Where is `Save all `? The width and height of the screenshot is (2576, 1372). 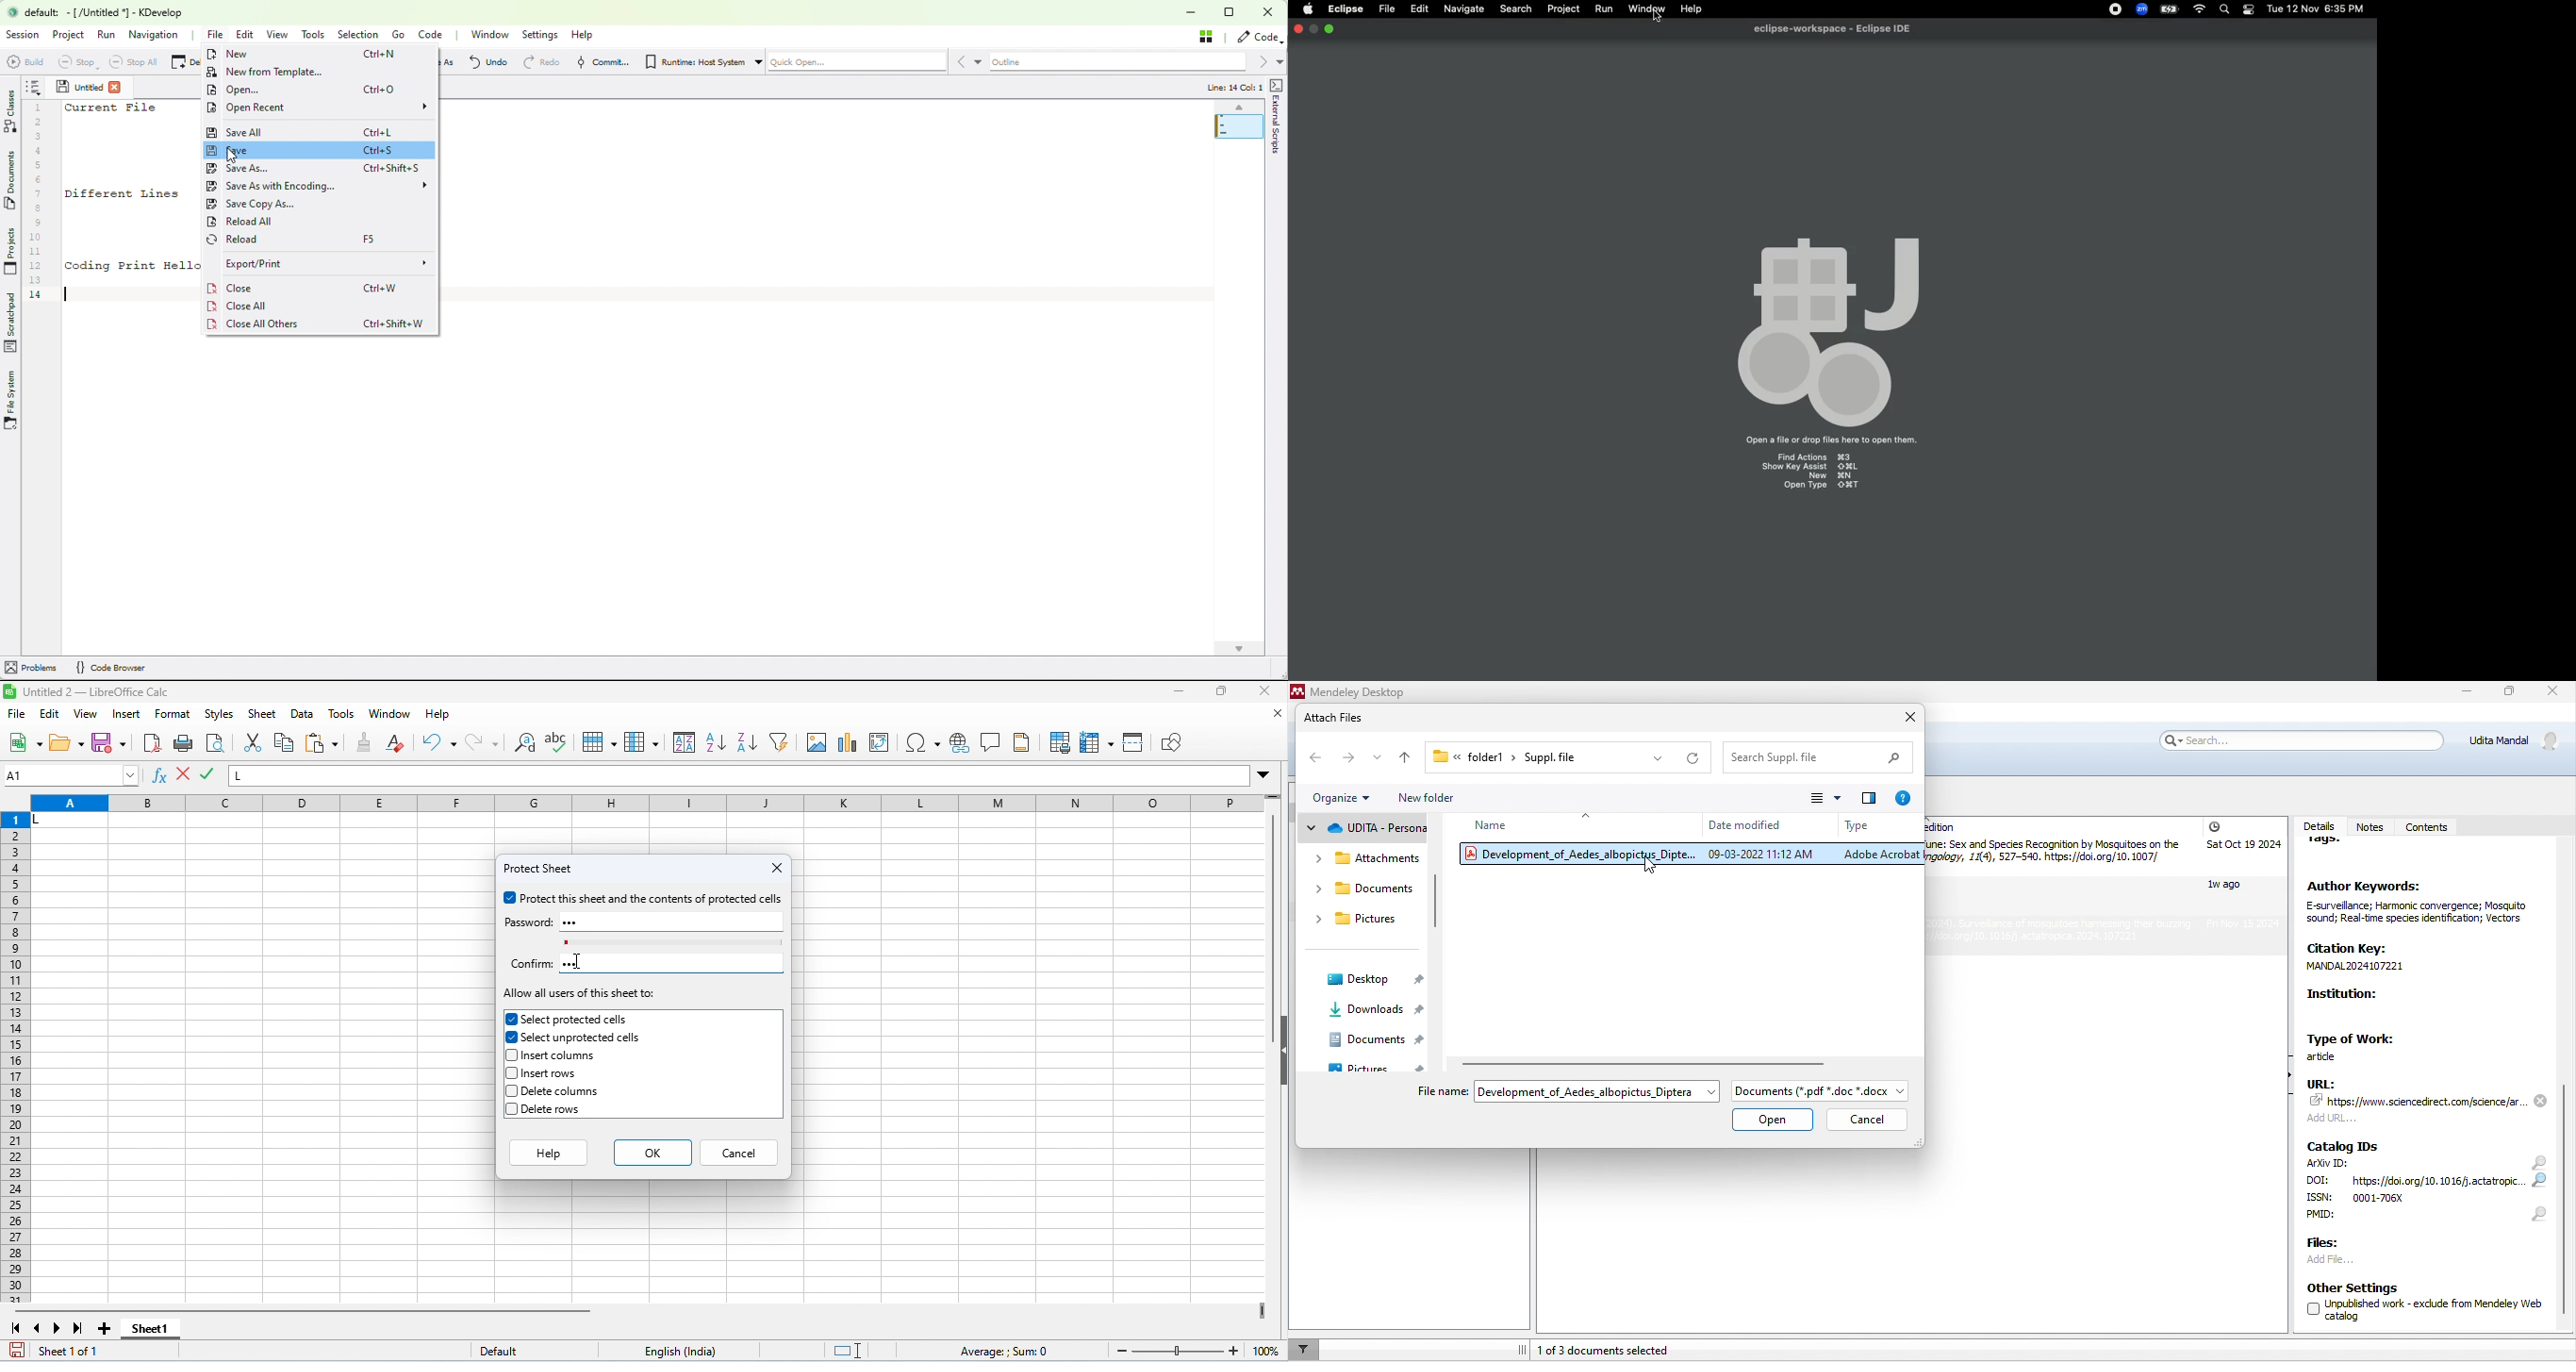
Save all  is located at coordinates (266, 130).